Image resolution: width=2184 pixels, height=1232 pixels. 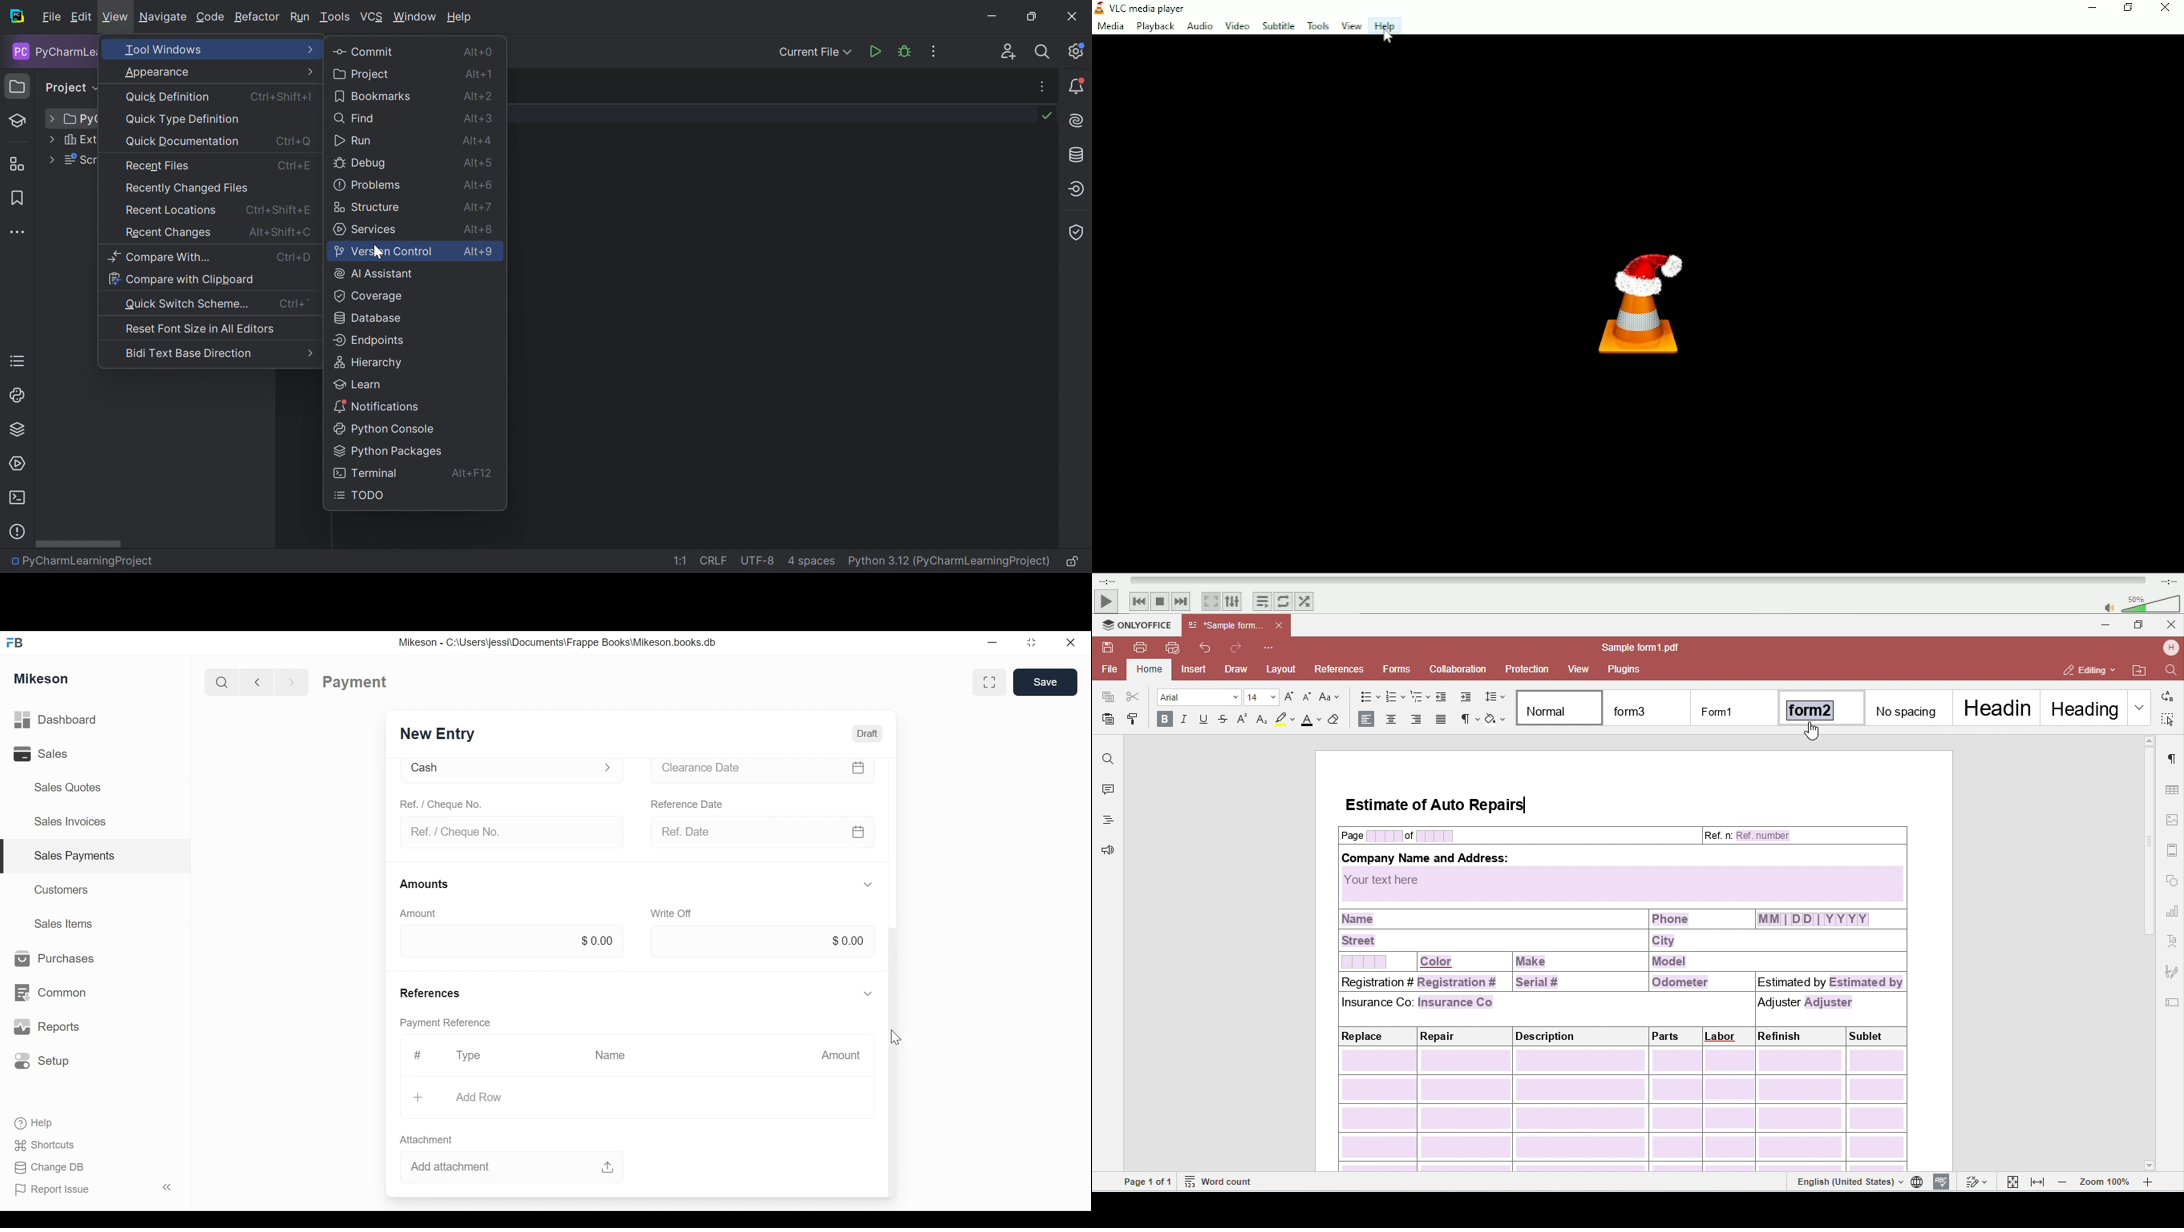 What do you see at coordinates (418, 1056) in the screenshot?
I see `Hashtag` at bounding box center [418, 1056].